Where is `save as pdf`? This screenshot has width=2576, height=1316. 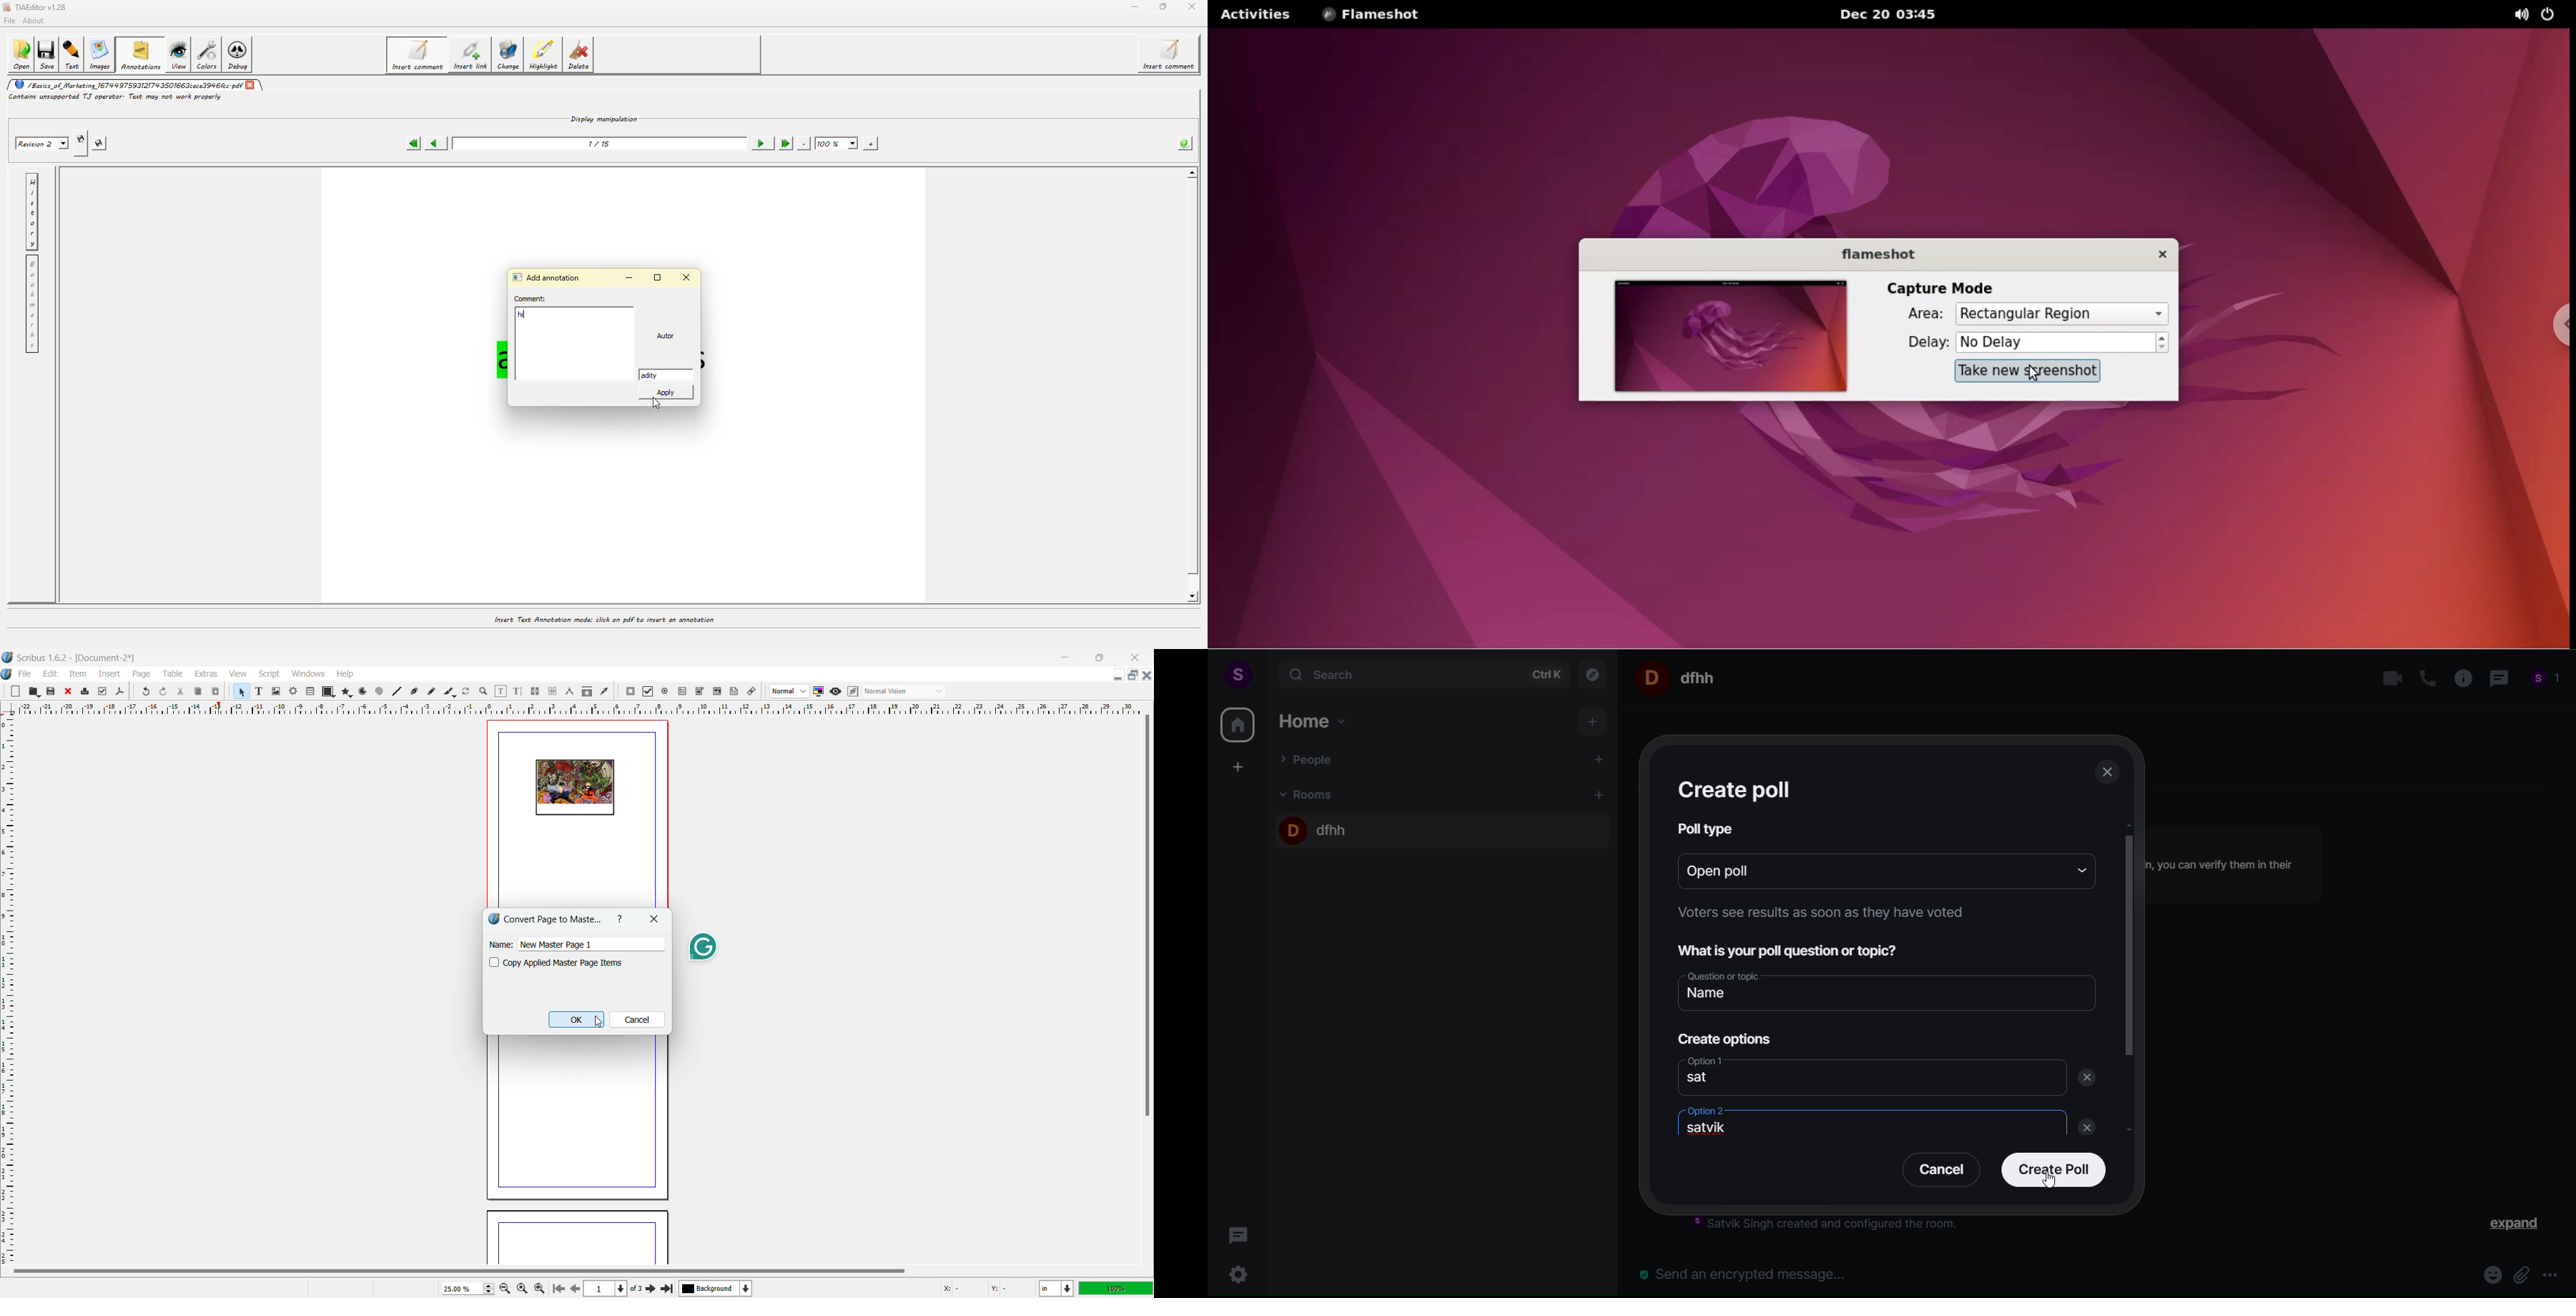 save as pdf is located at coordinates (119, 692).